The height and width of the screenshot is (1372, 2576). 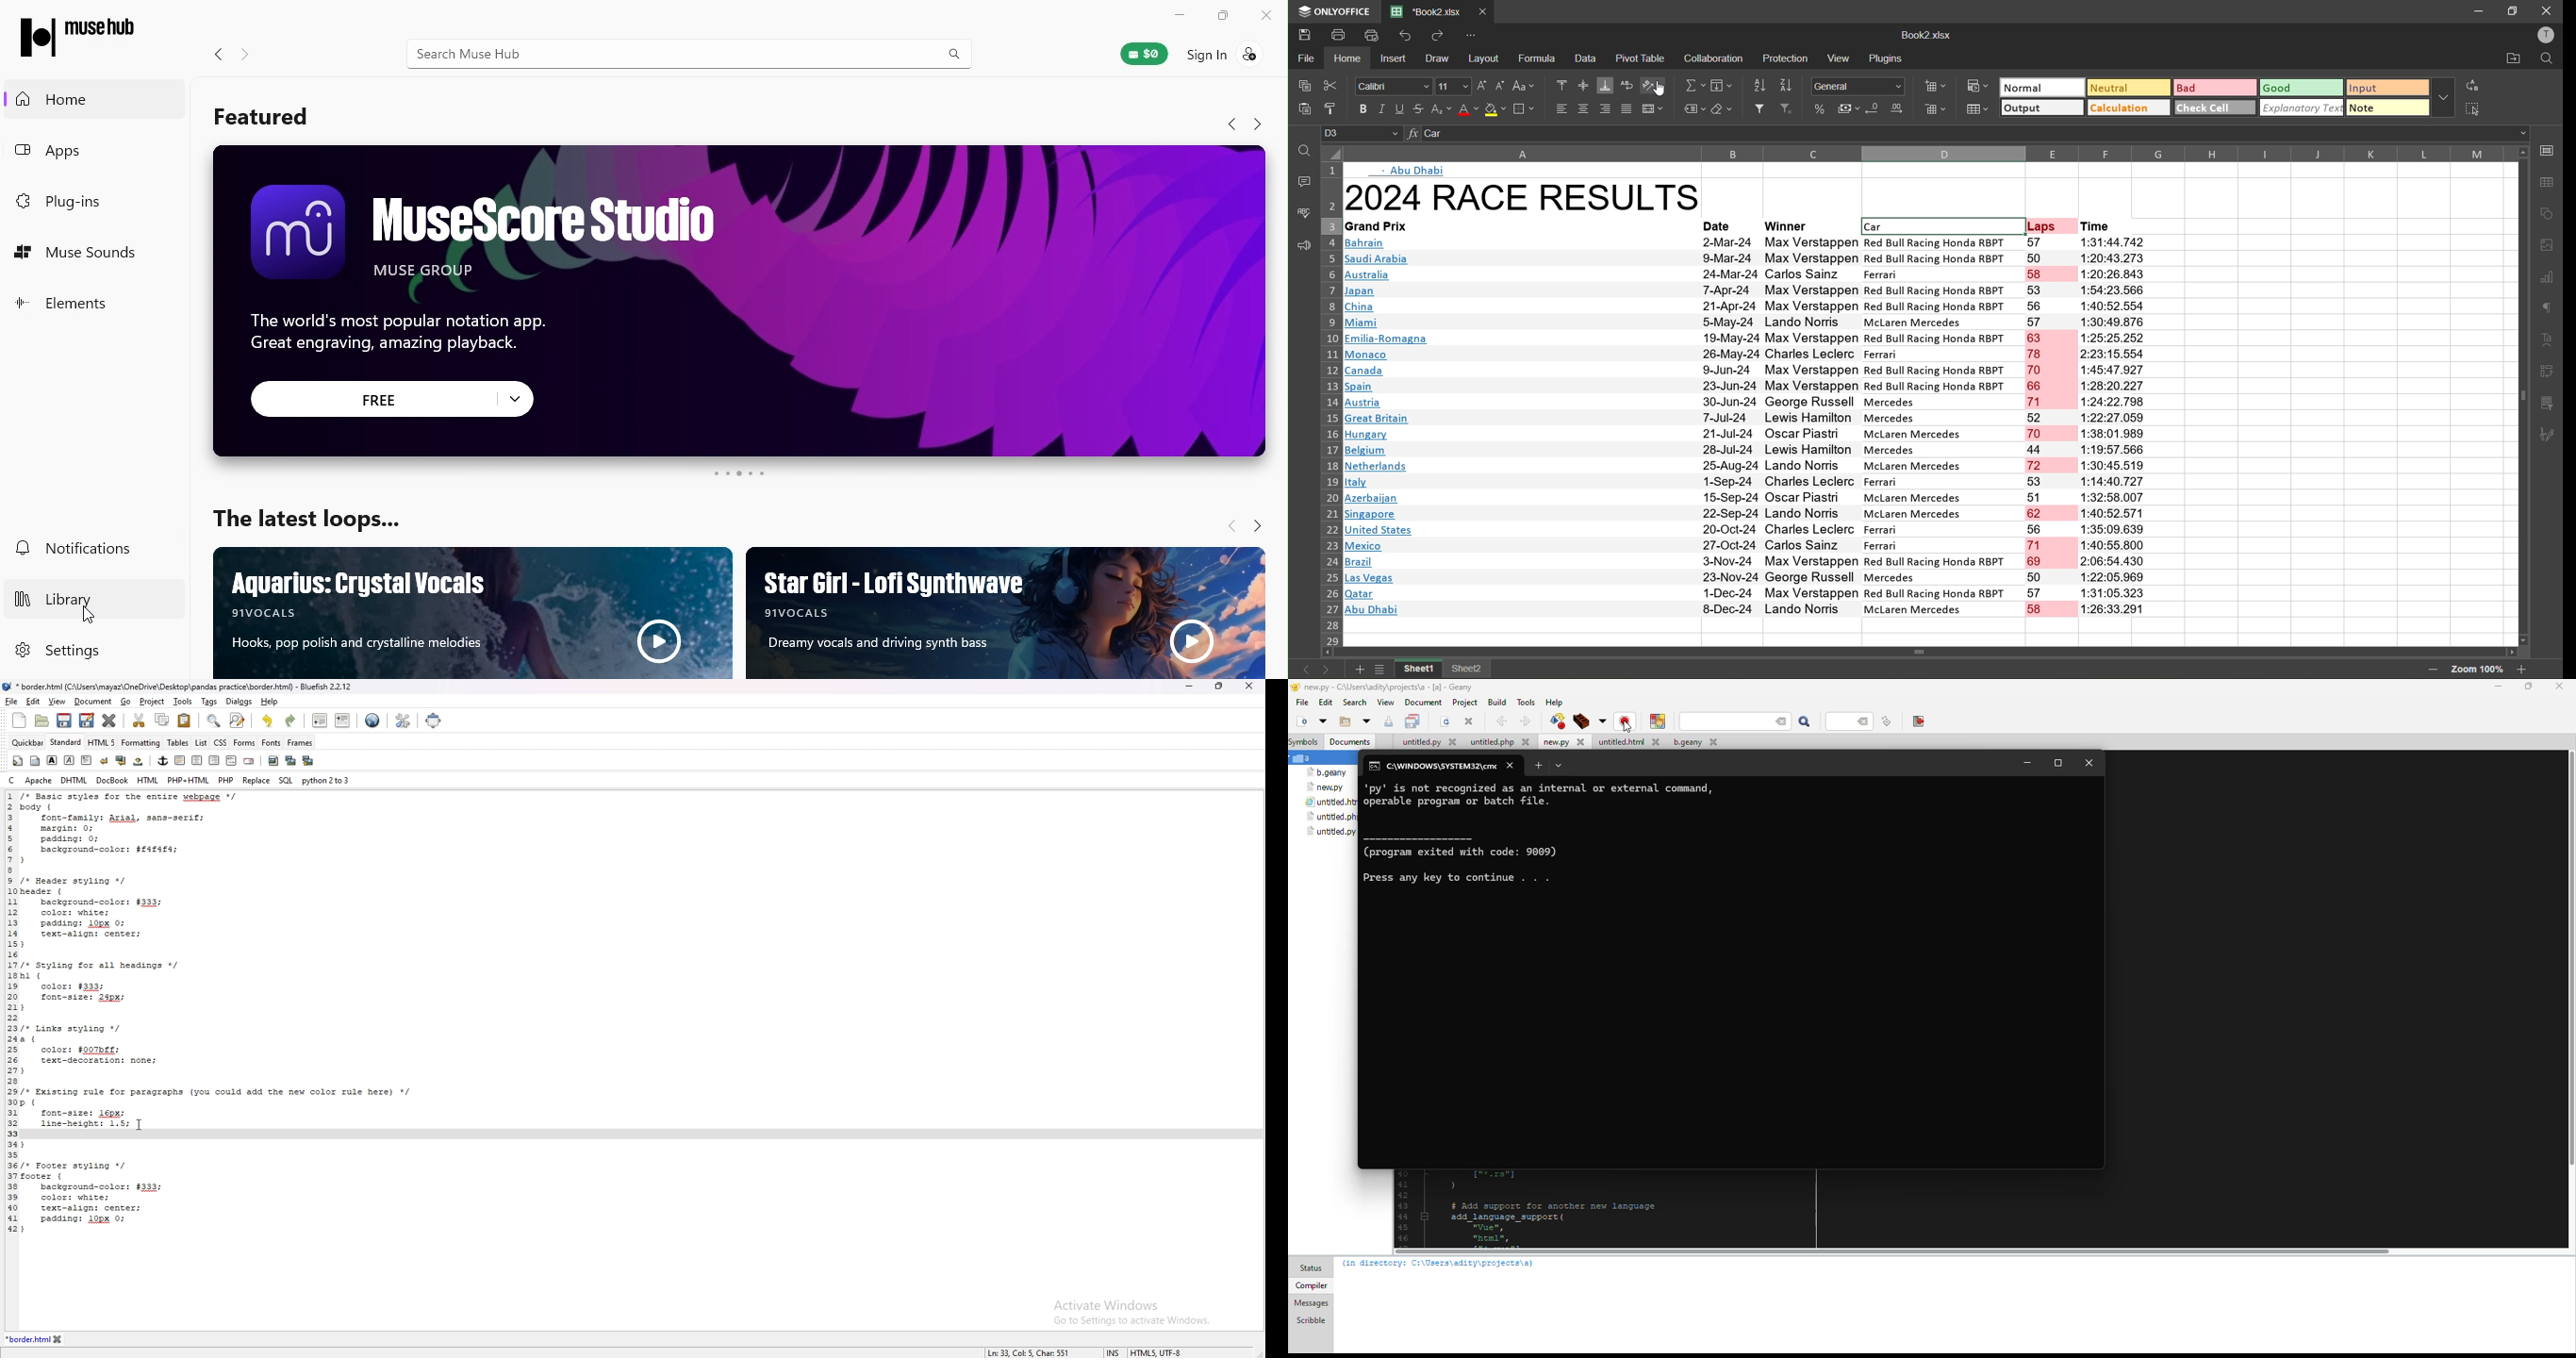 I want to click on number format, so click(x=1858, y=85).